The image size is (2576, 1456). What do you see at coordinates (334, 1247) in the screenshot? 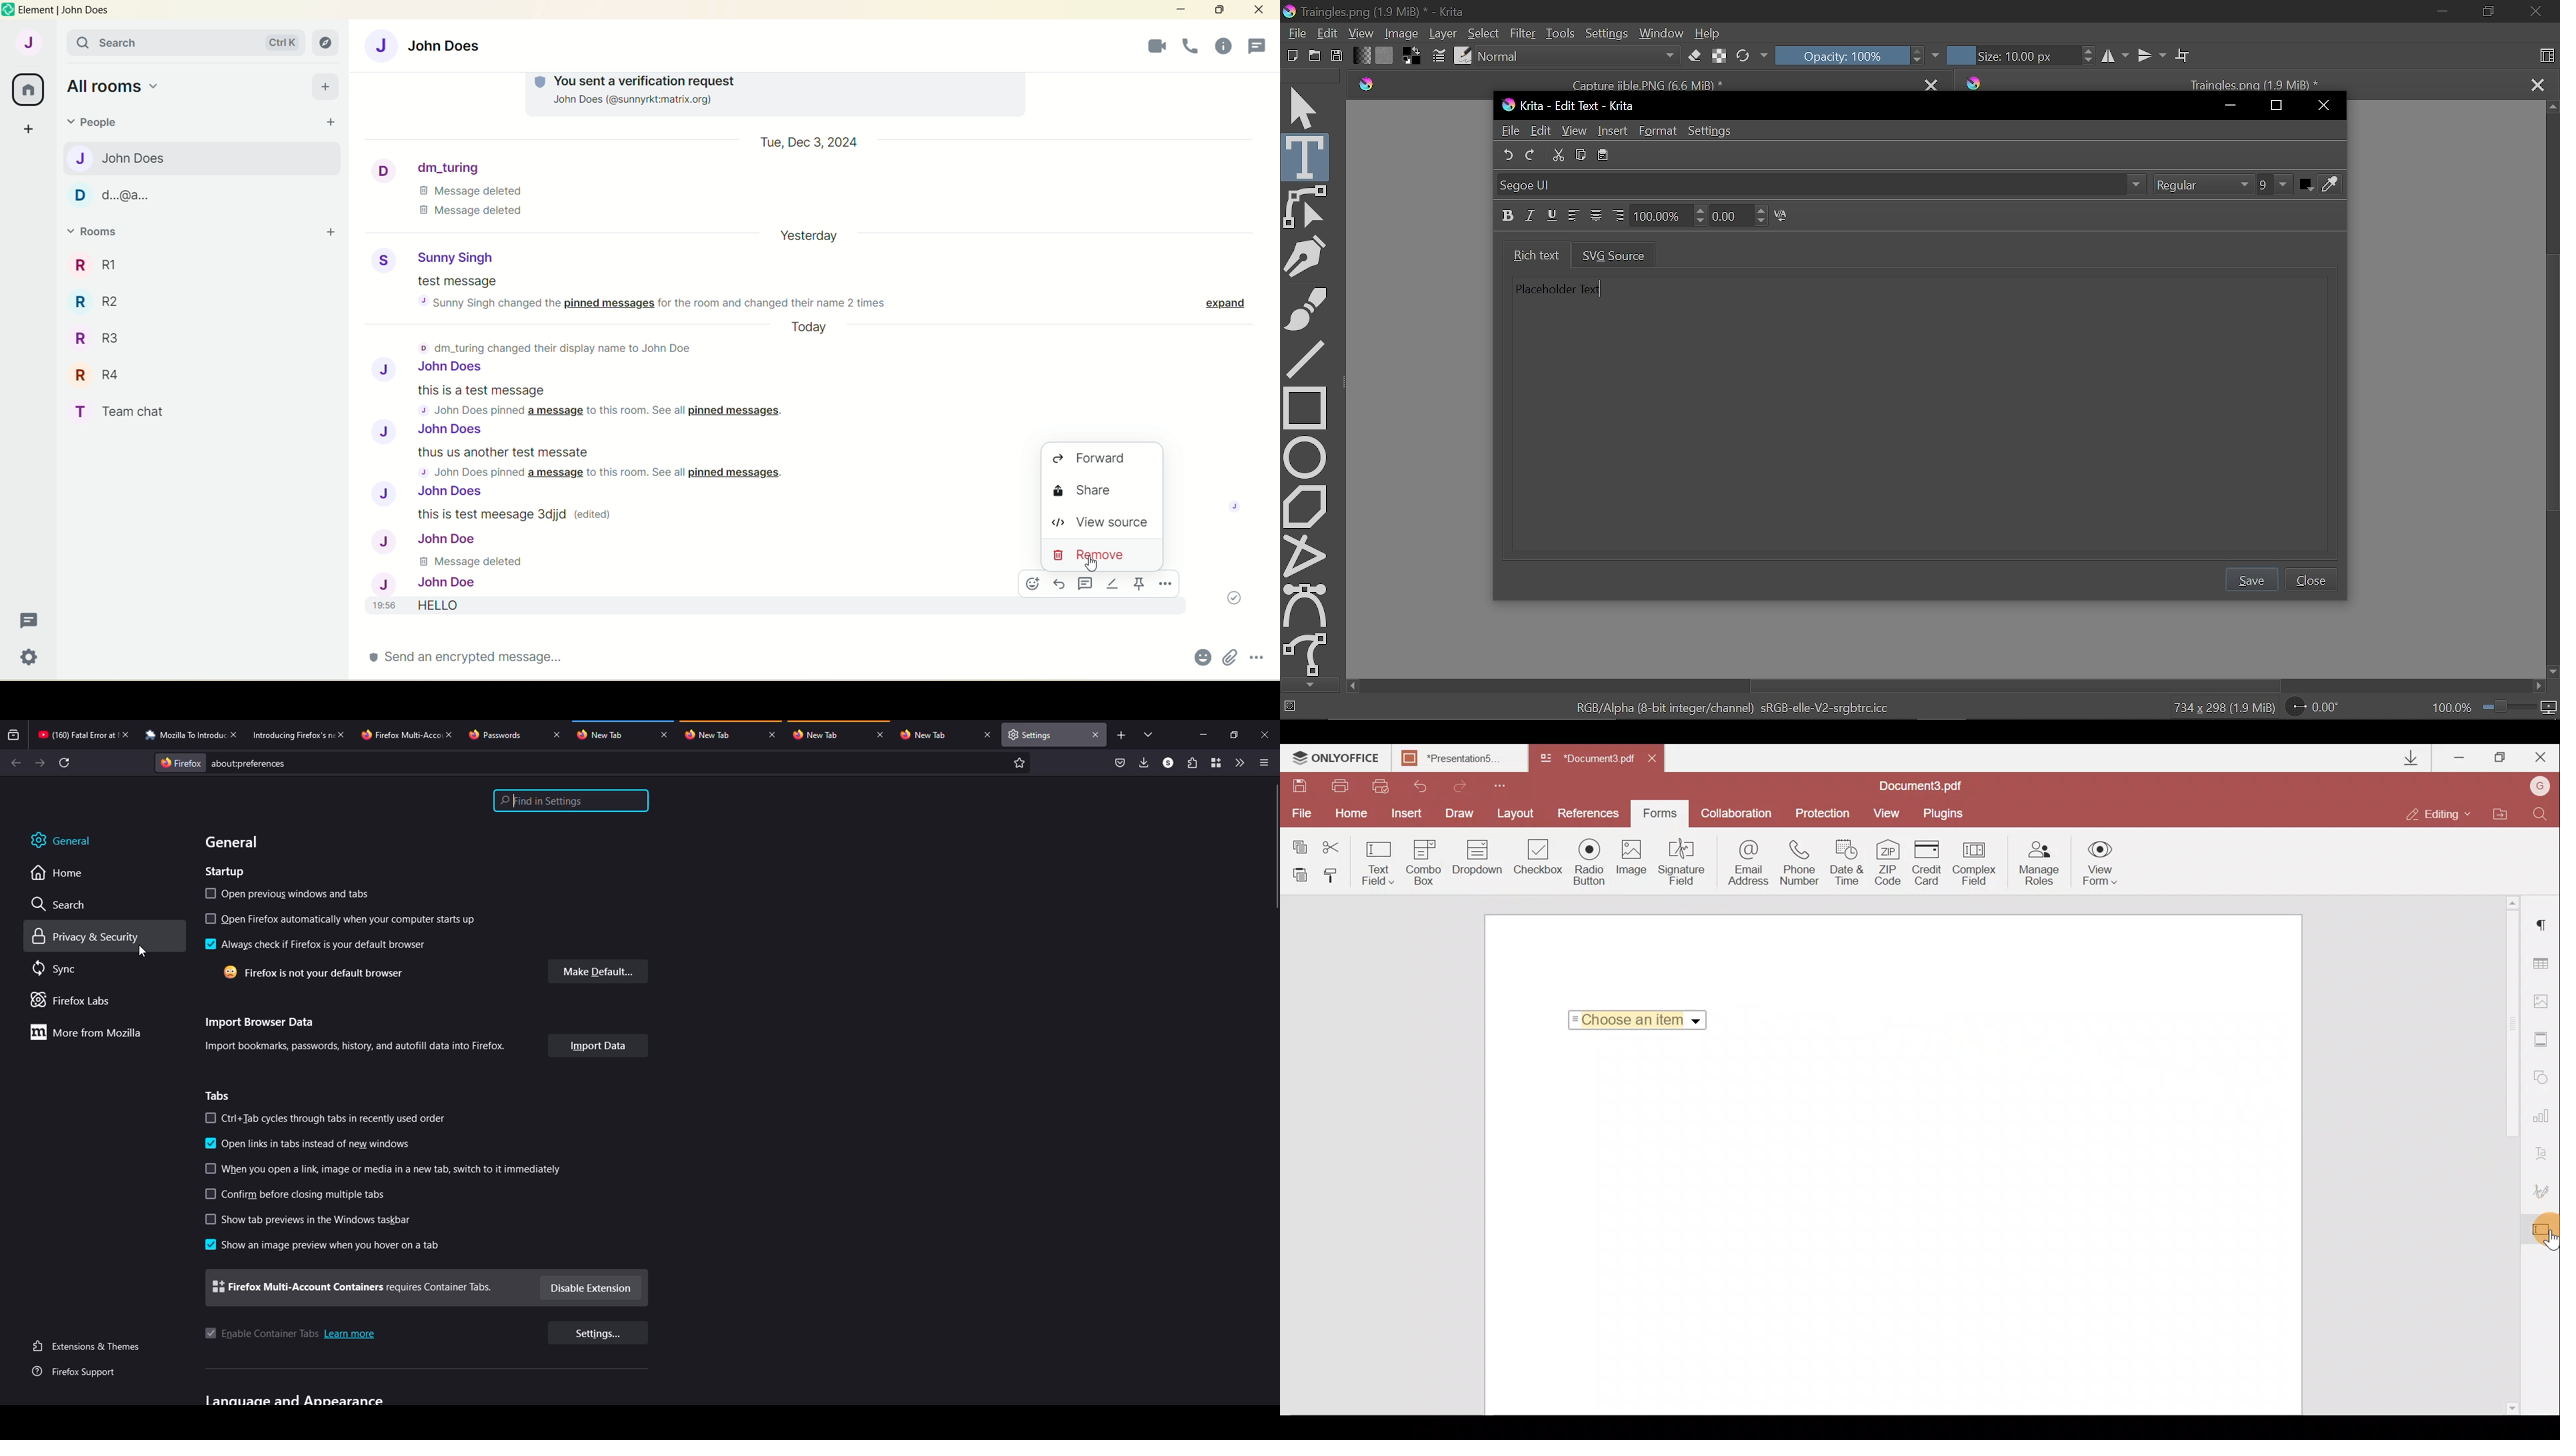
I see `show an image preview` at bounding box center [334, 1247].